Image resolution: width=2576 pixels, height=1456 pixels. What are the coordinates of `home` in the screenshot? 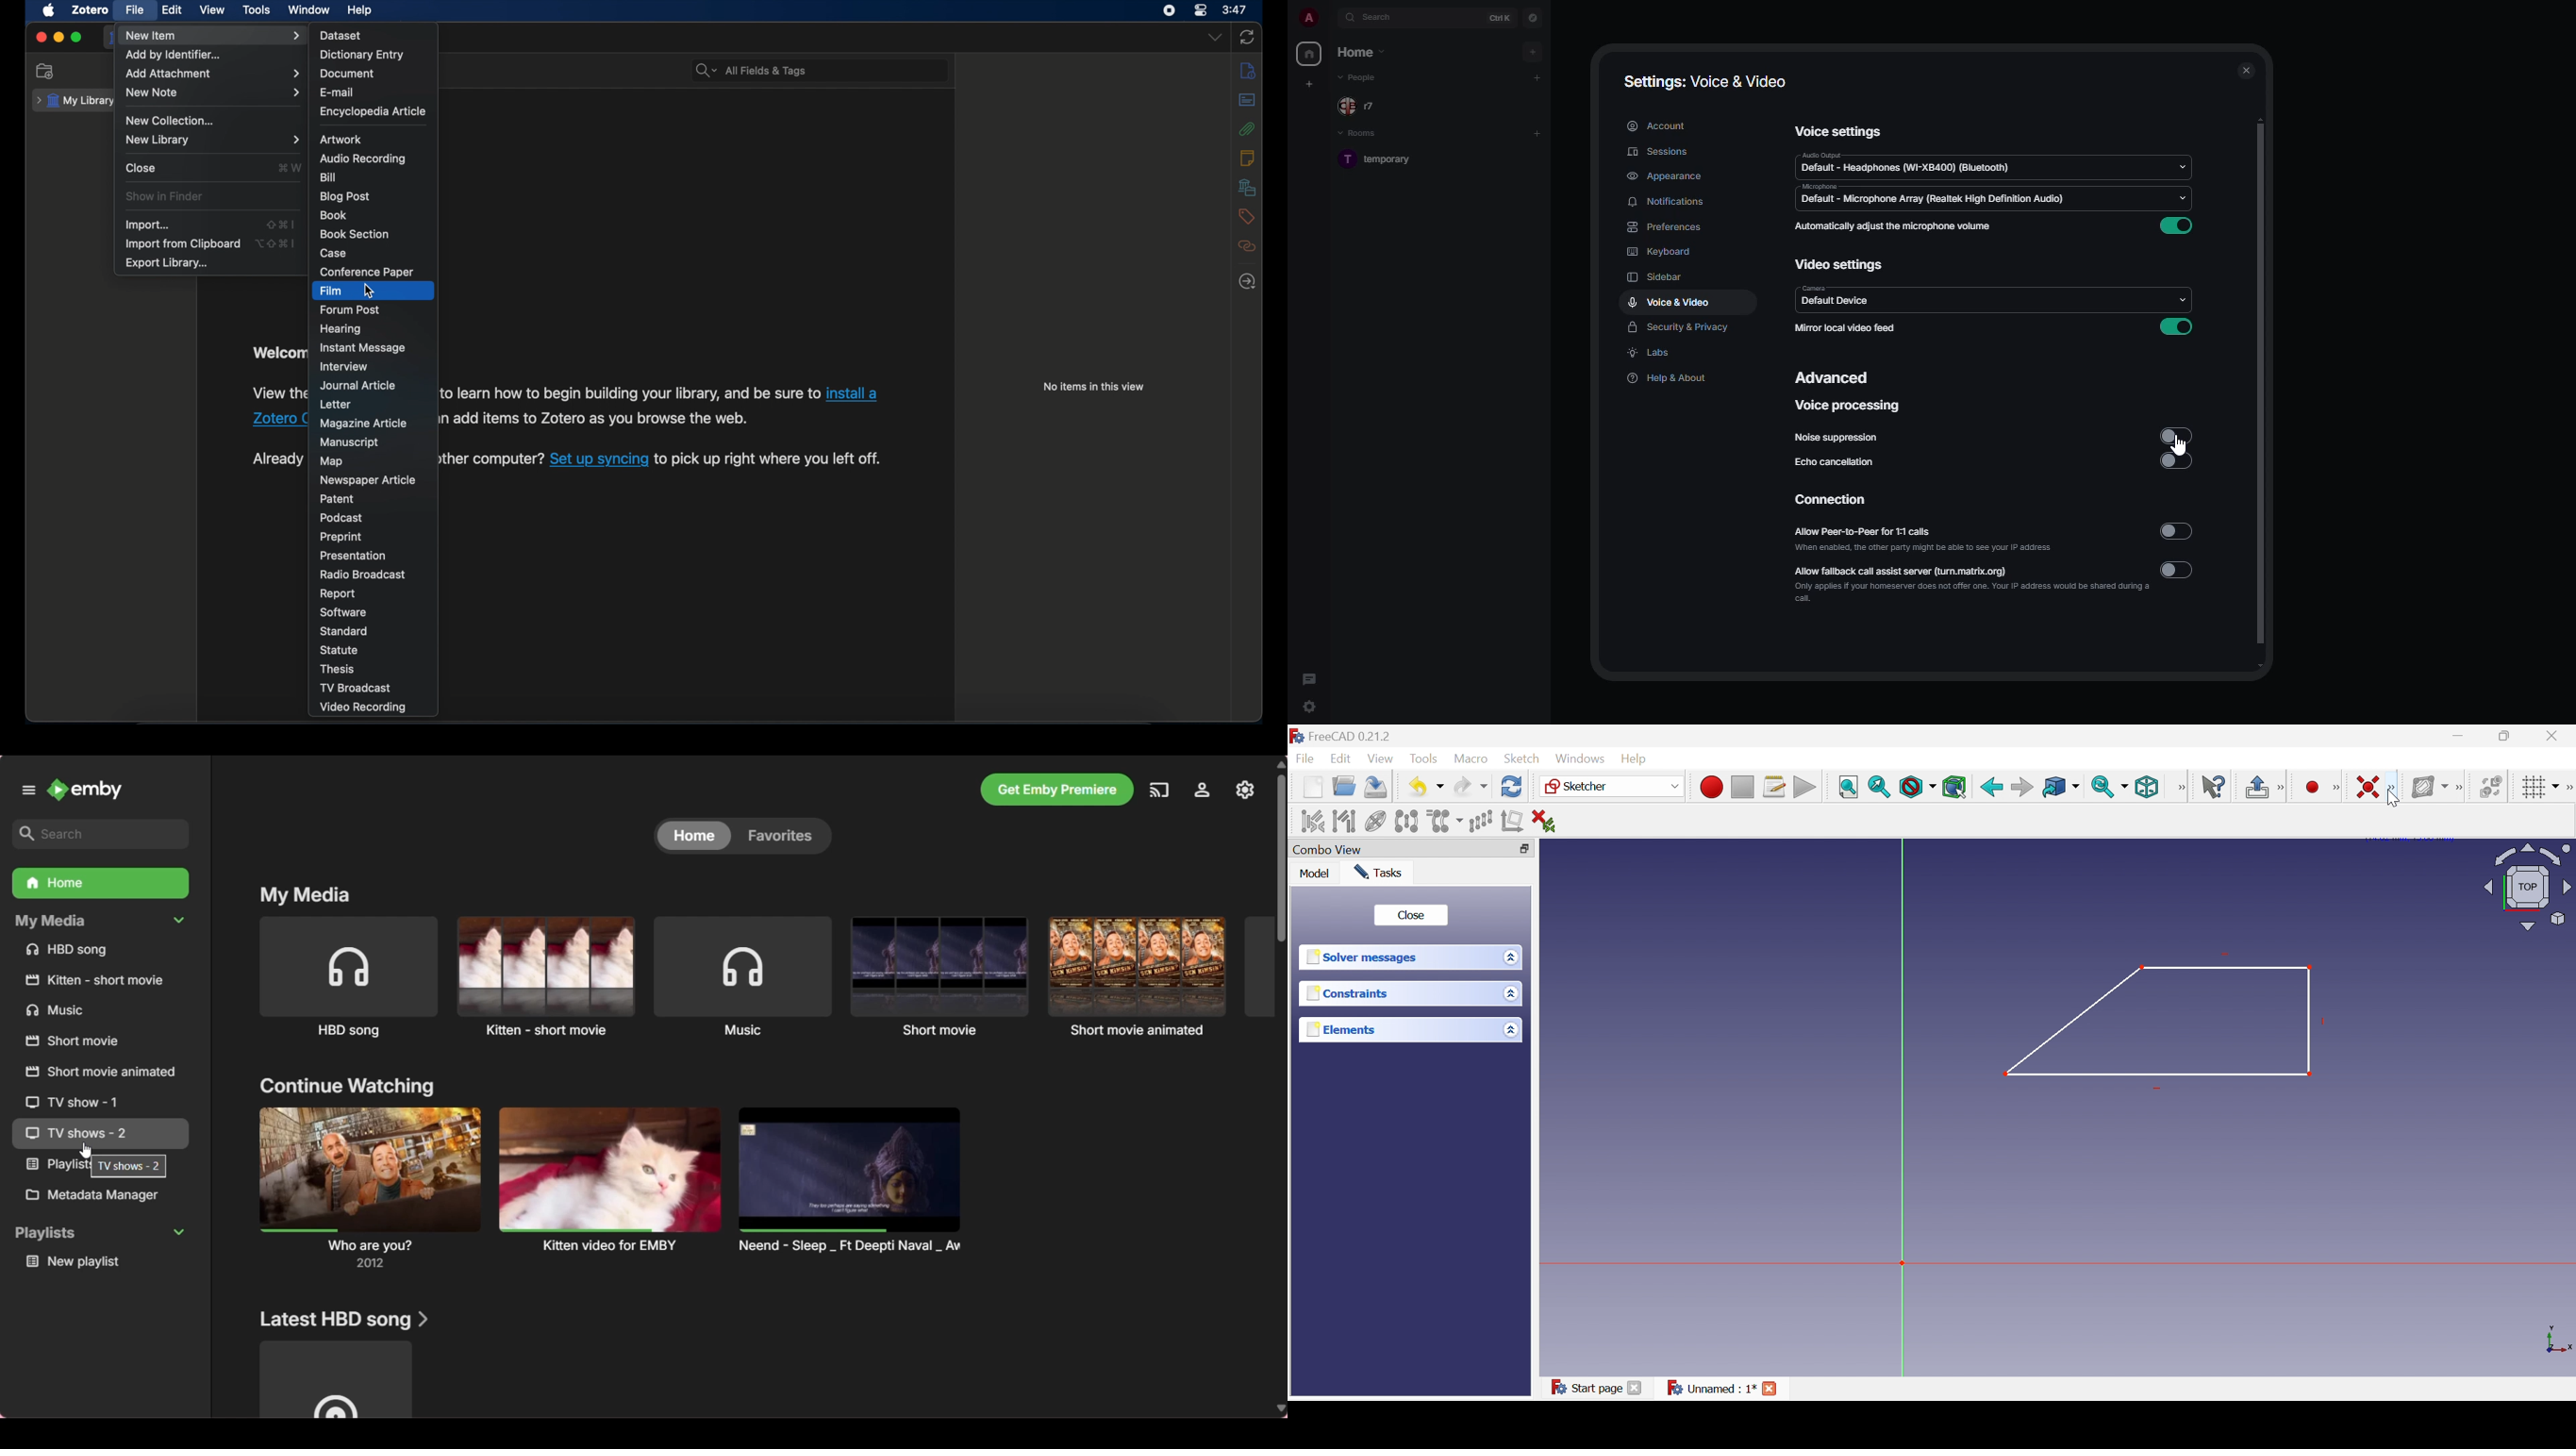 It's located at (1310, 55).